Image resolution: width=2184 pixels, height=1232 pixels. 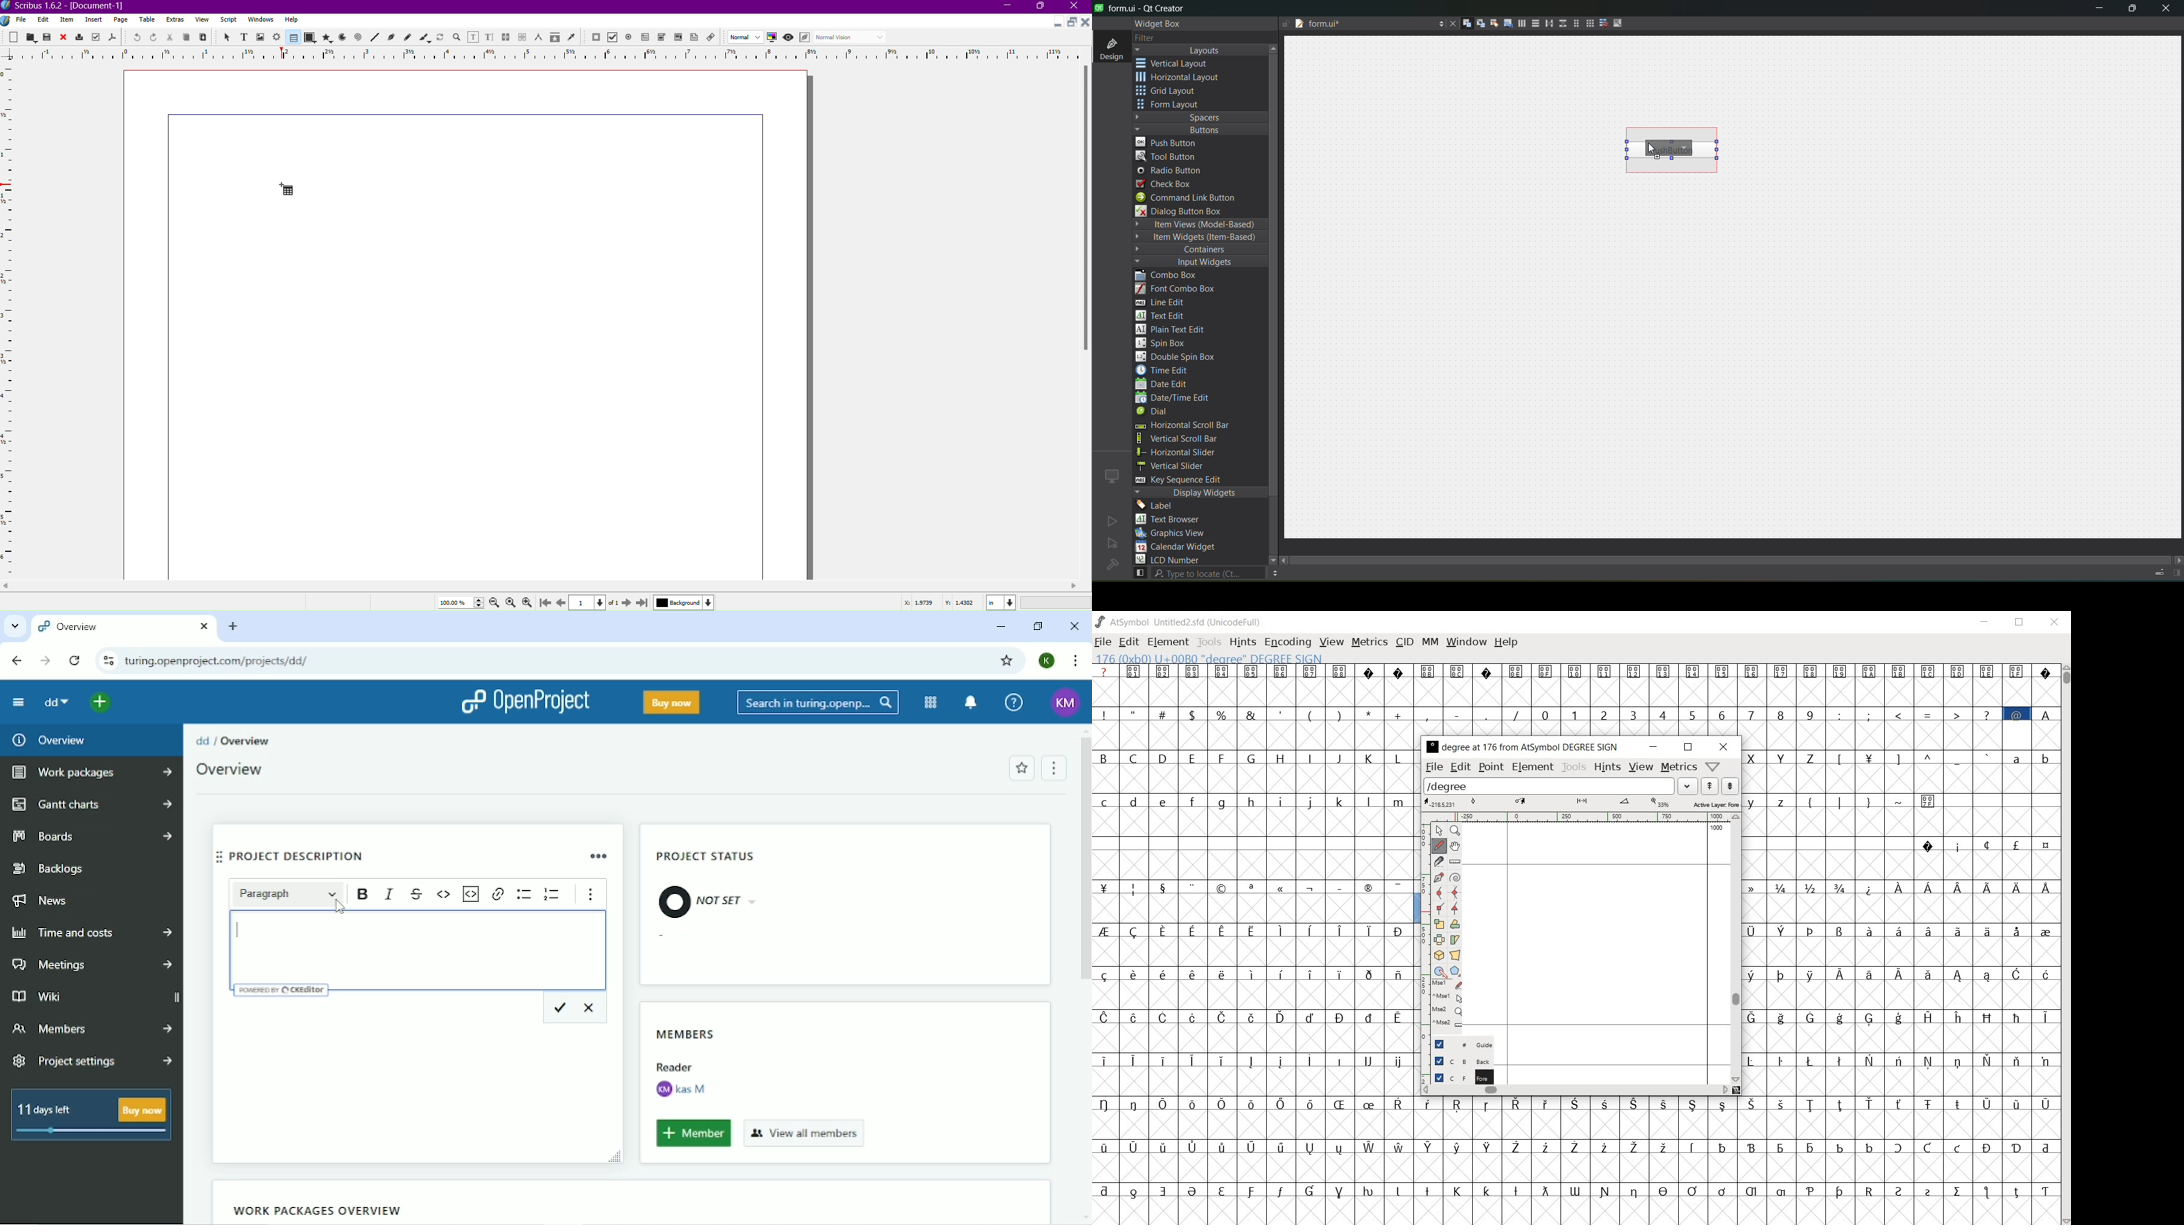 I want to click on vertical splitter, so click(x=1561, y=26).